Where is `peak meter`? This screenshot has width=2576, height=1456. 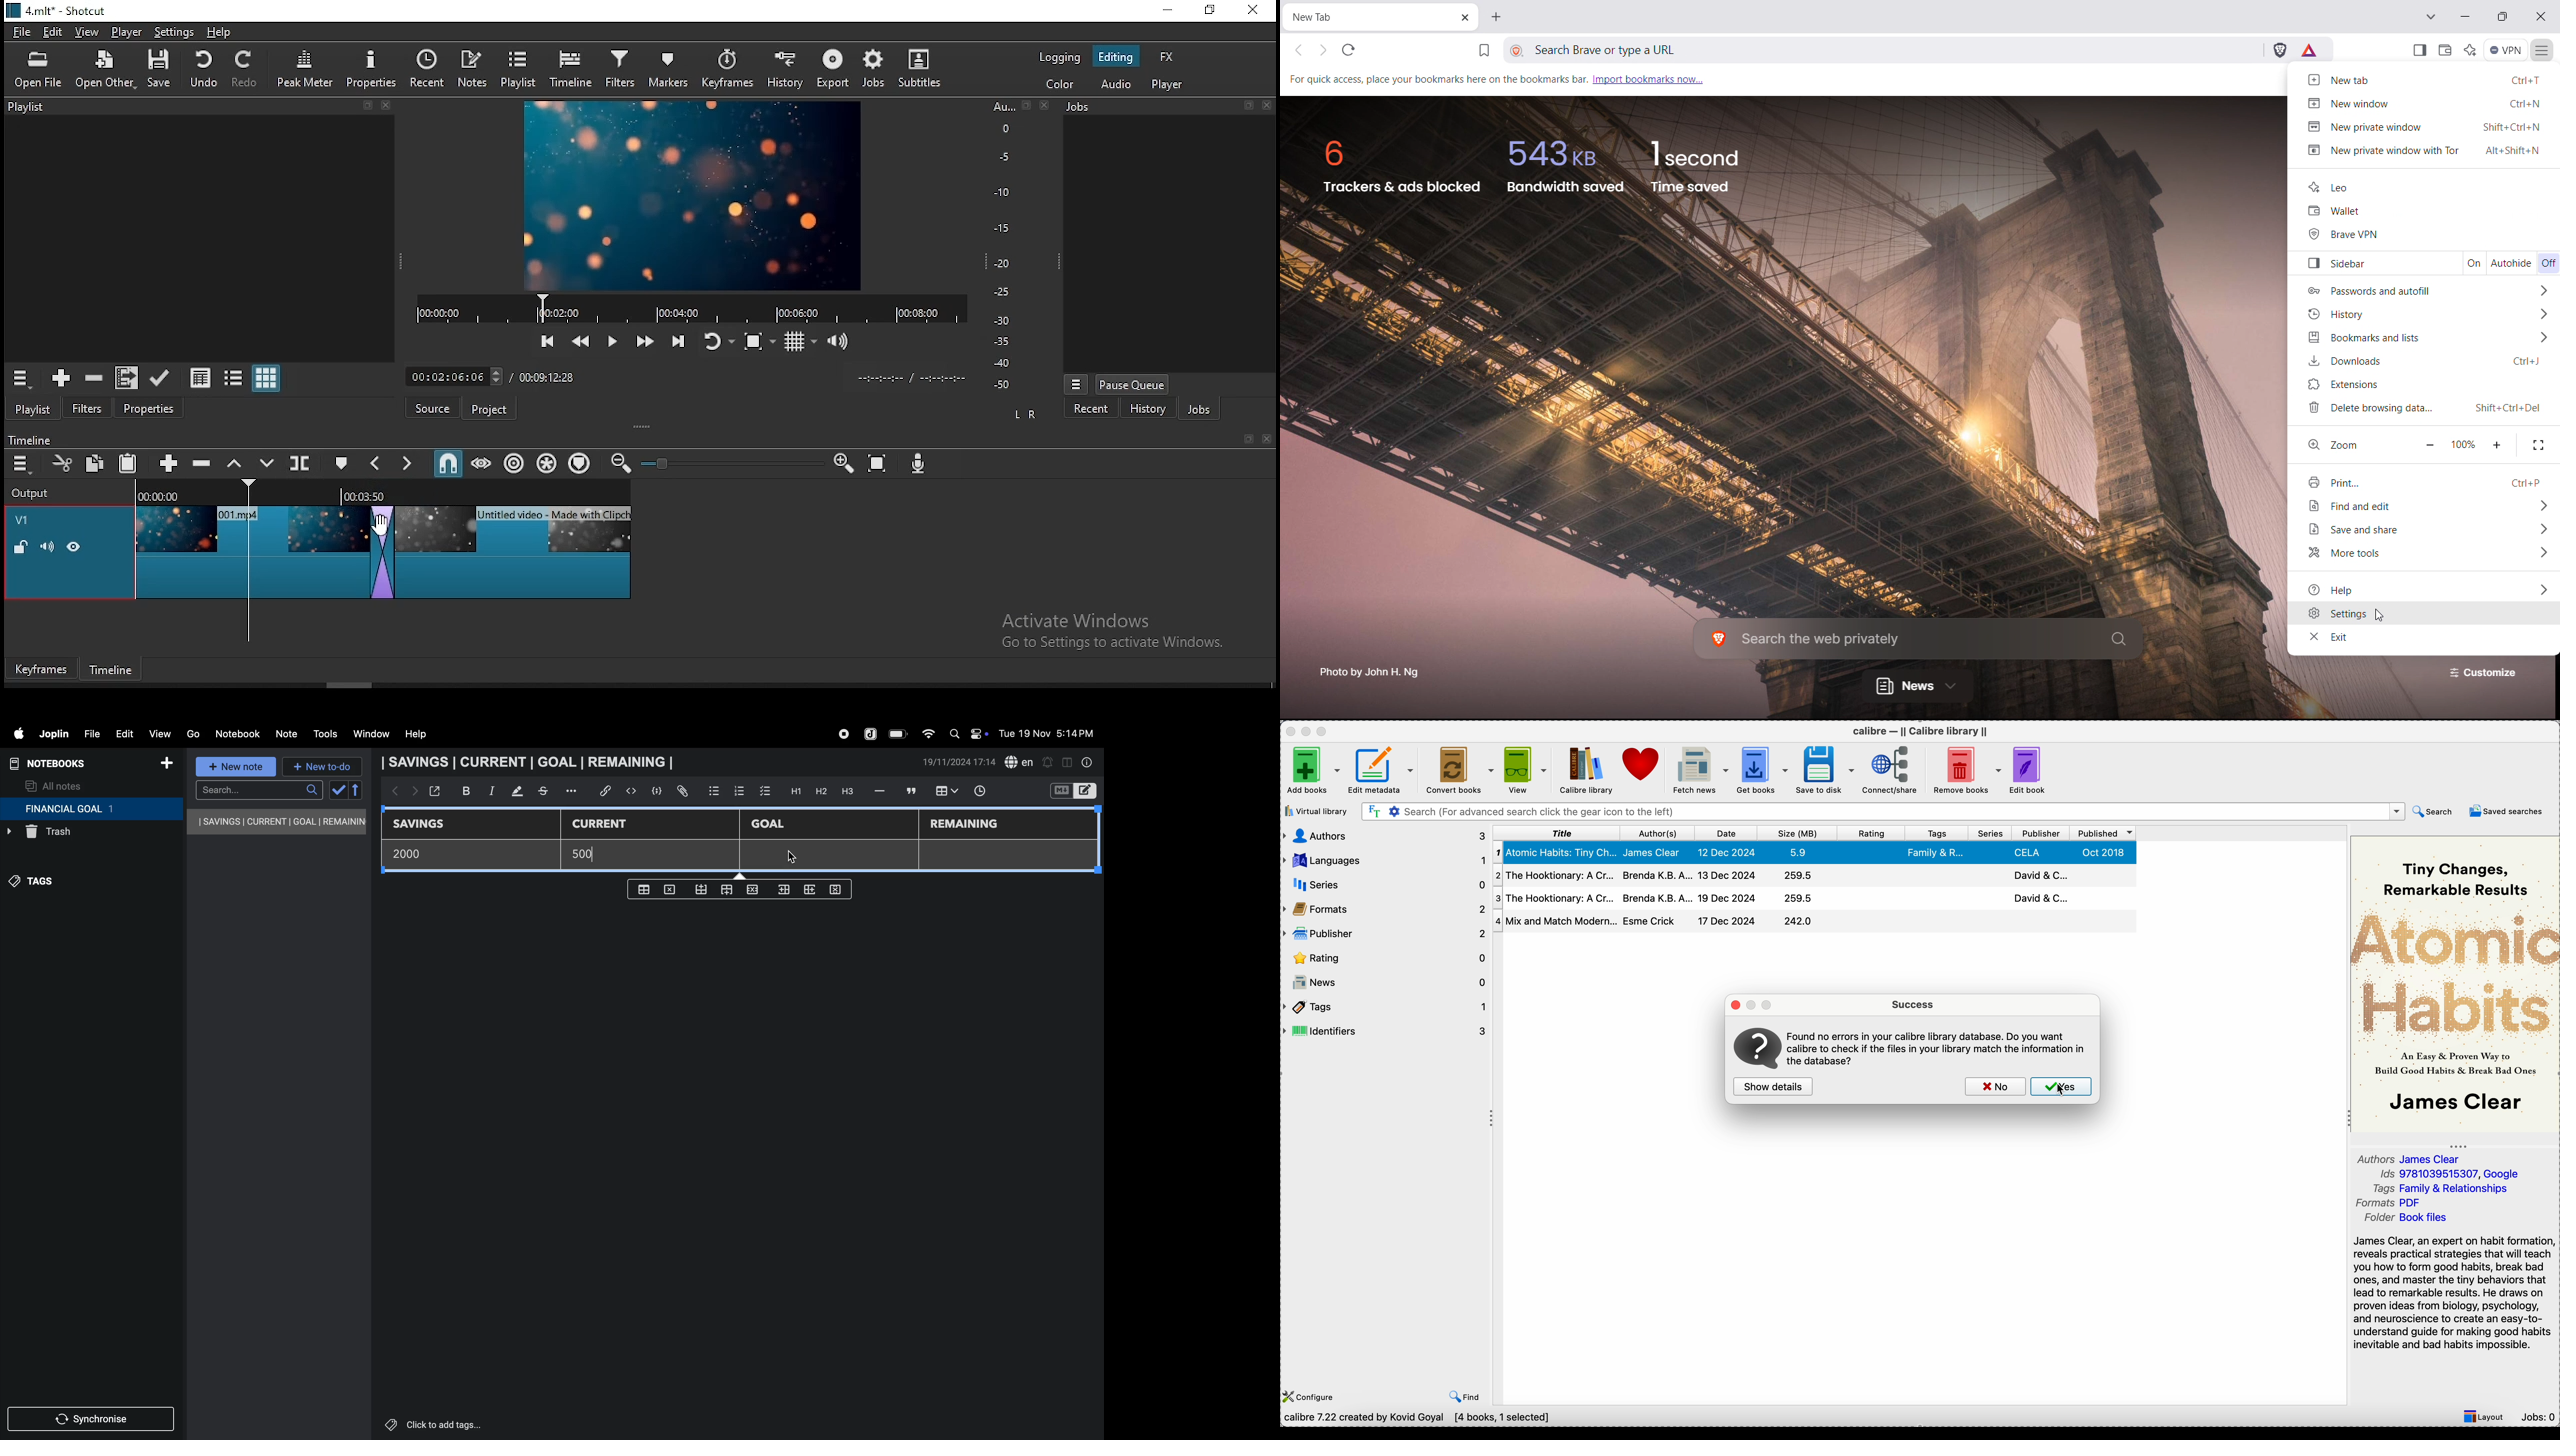
peak meter is located at coordinates (307, 68).